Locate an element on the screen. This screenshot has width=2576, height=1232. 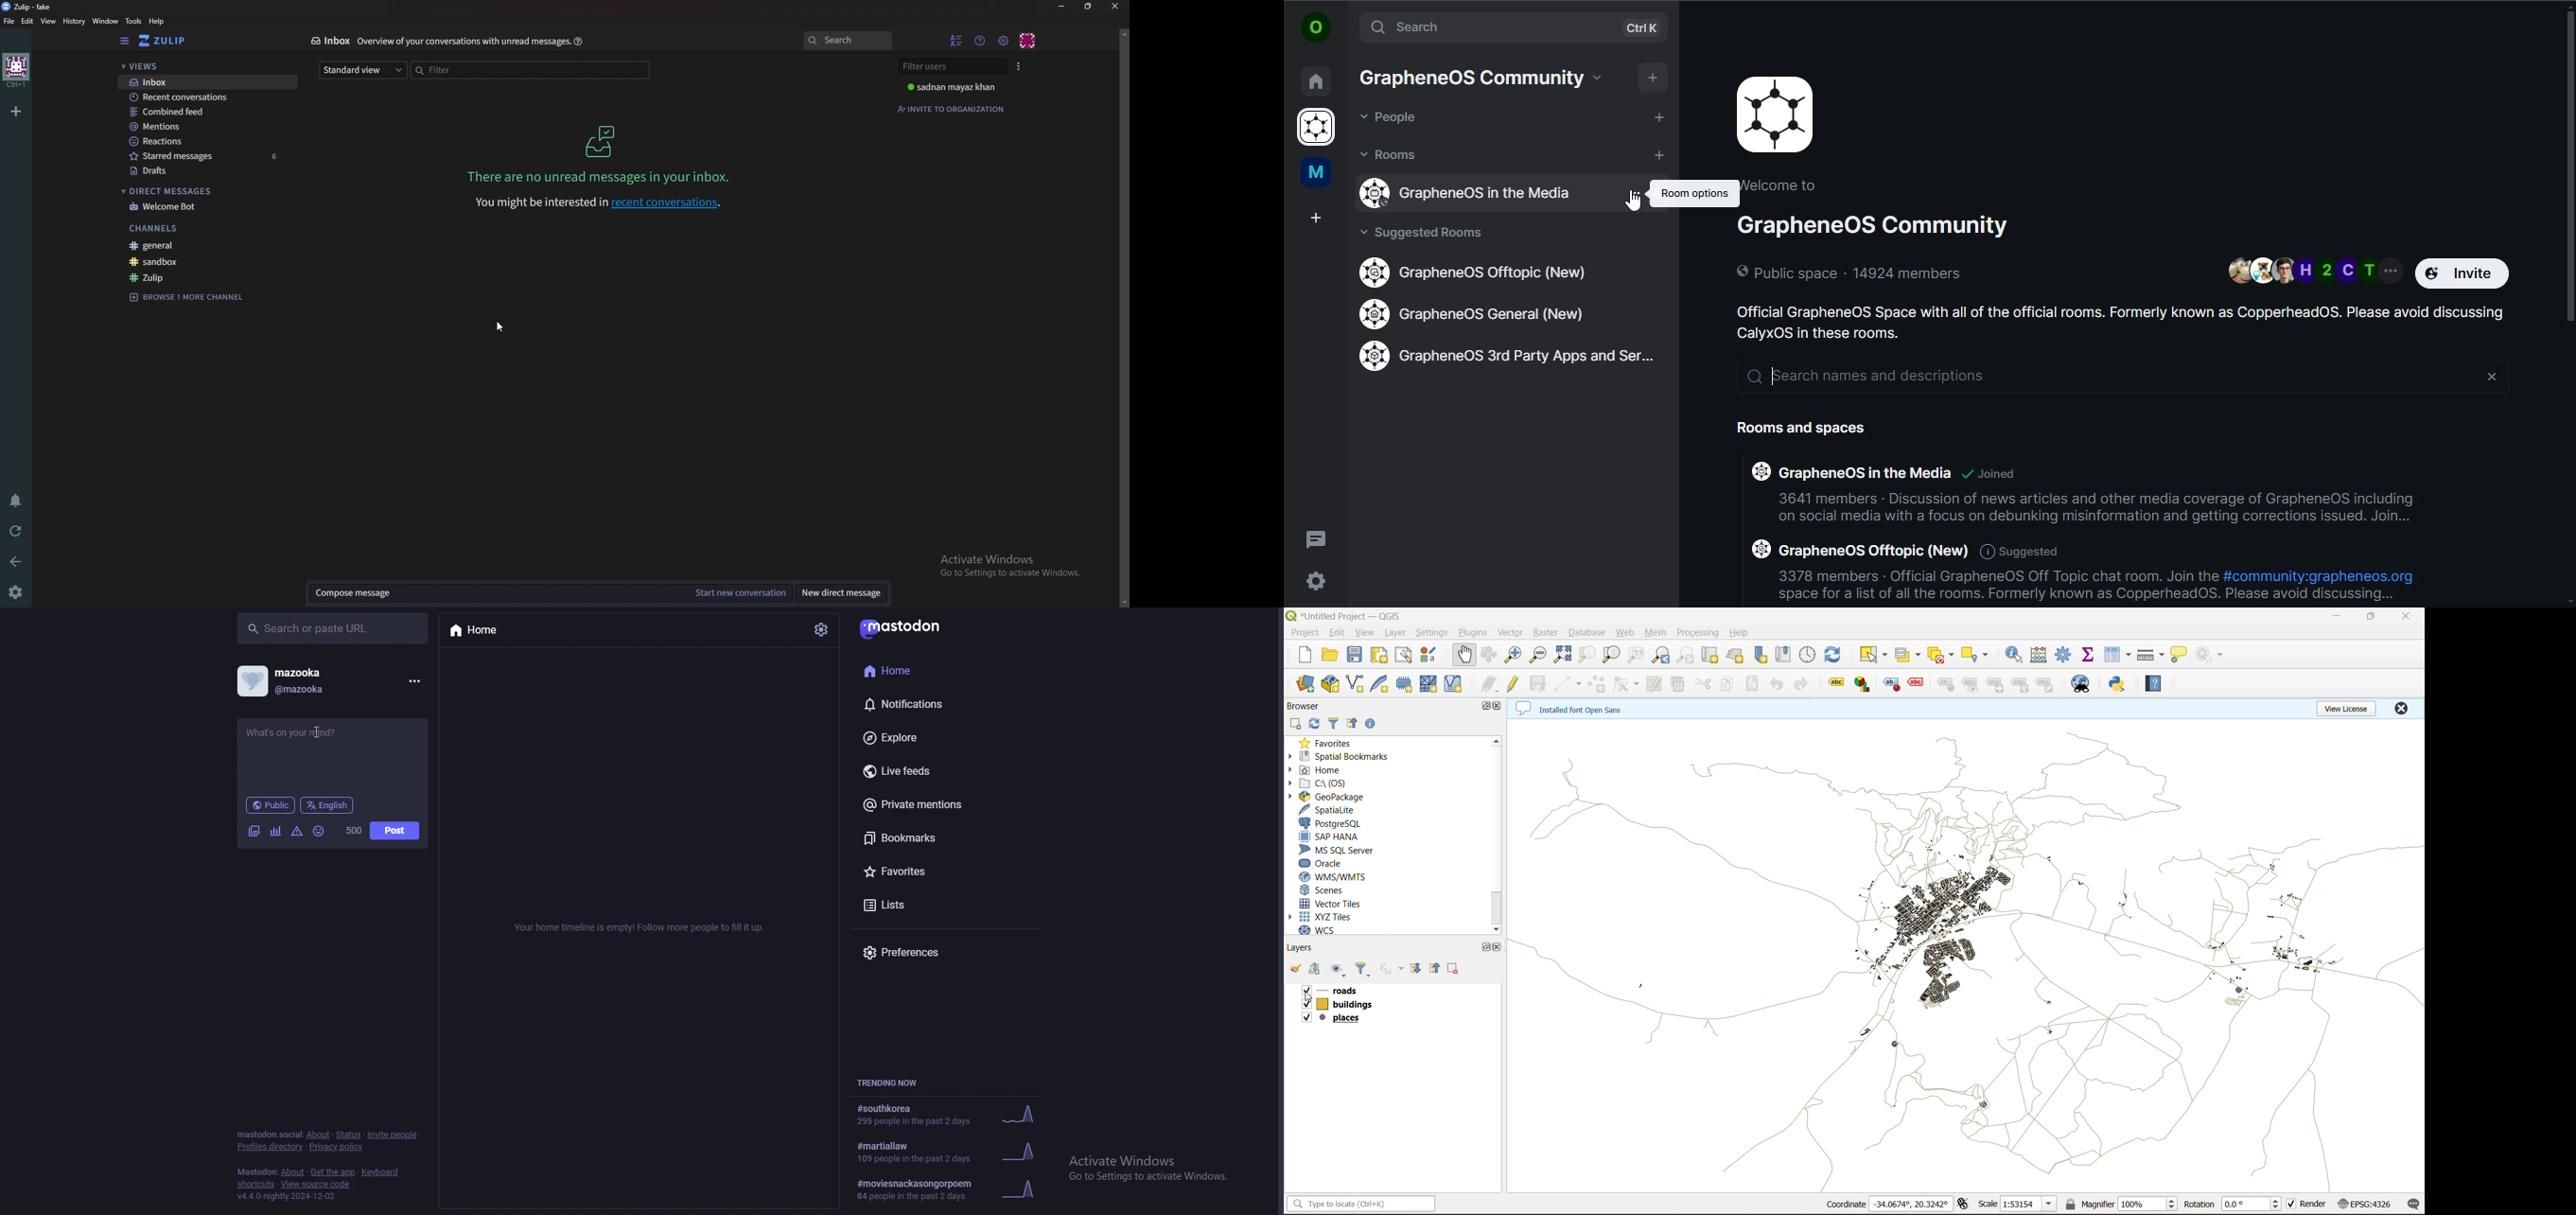
keyboard is located at coordinates (379, 1172).